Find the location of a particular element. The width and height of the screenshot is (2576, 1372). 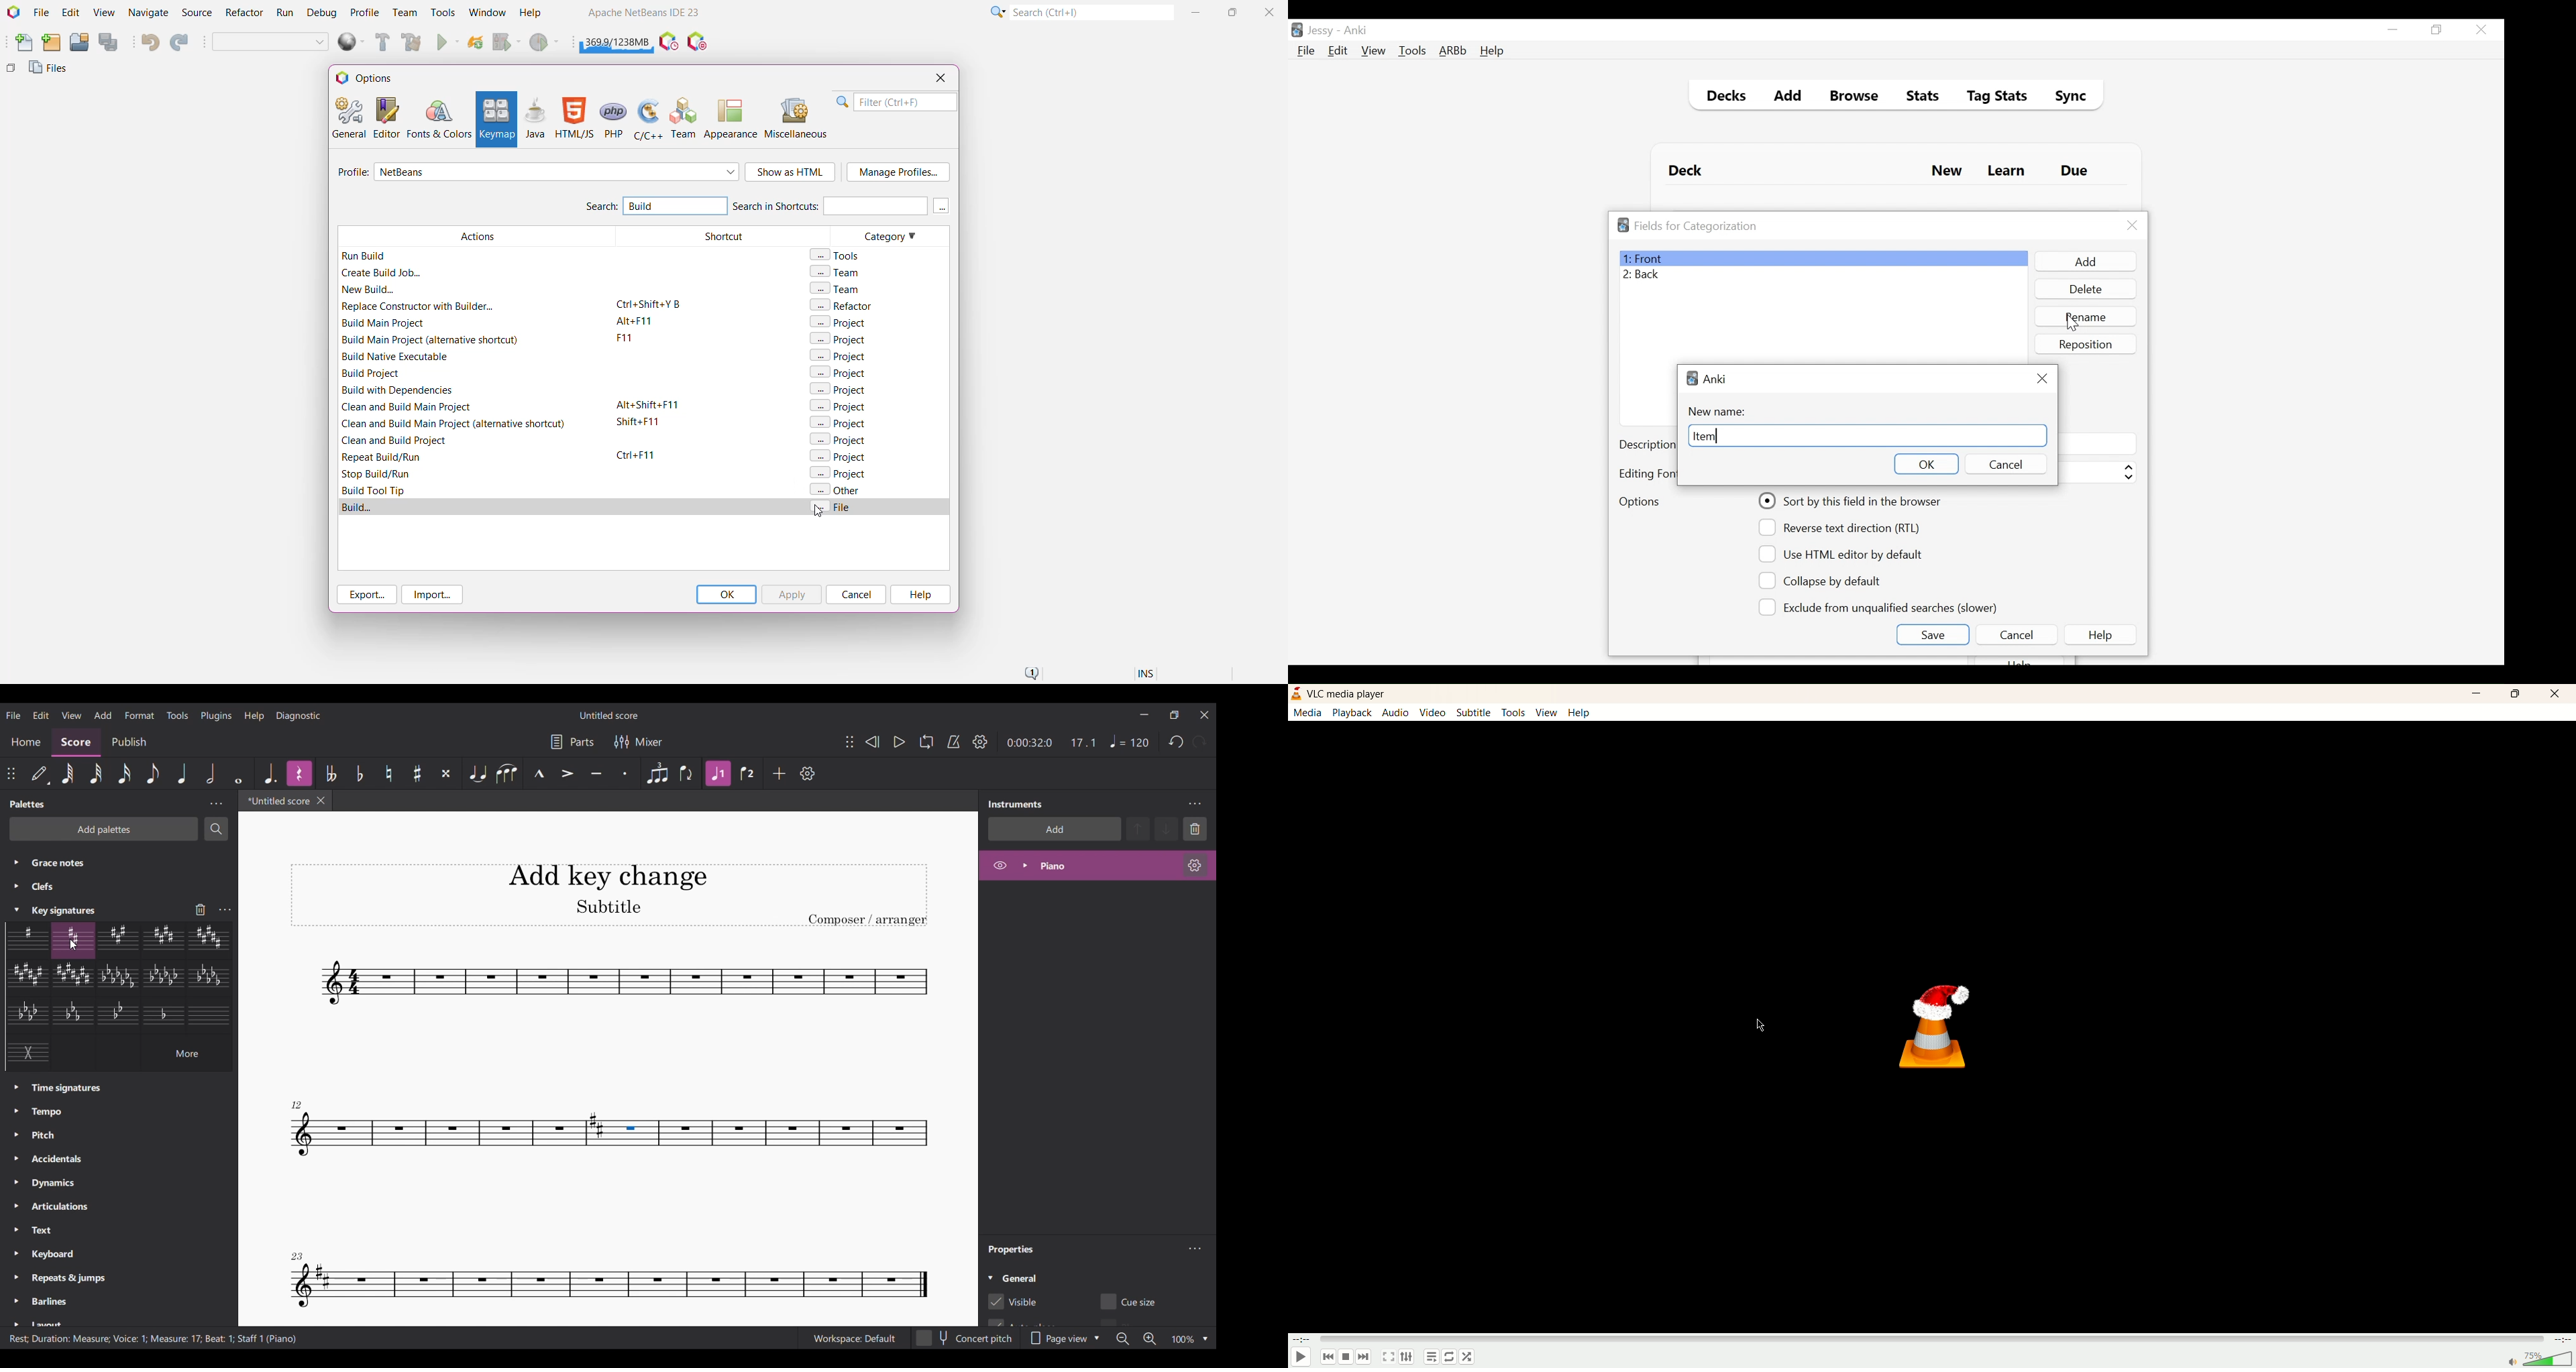

(un)select Collapse by default is located at coordinates (1830, 581).